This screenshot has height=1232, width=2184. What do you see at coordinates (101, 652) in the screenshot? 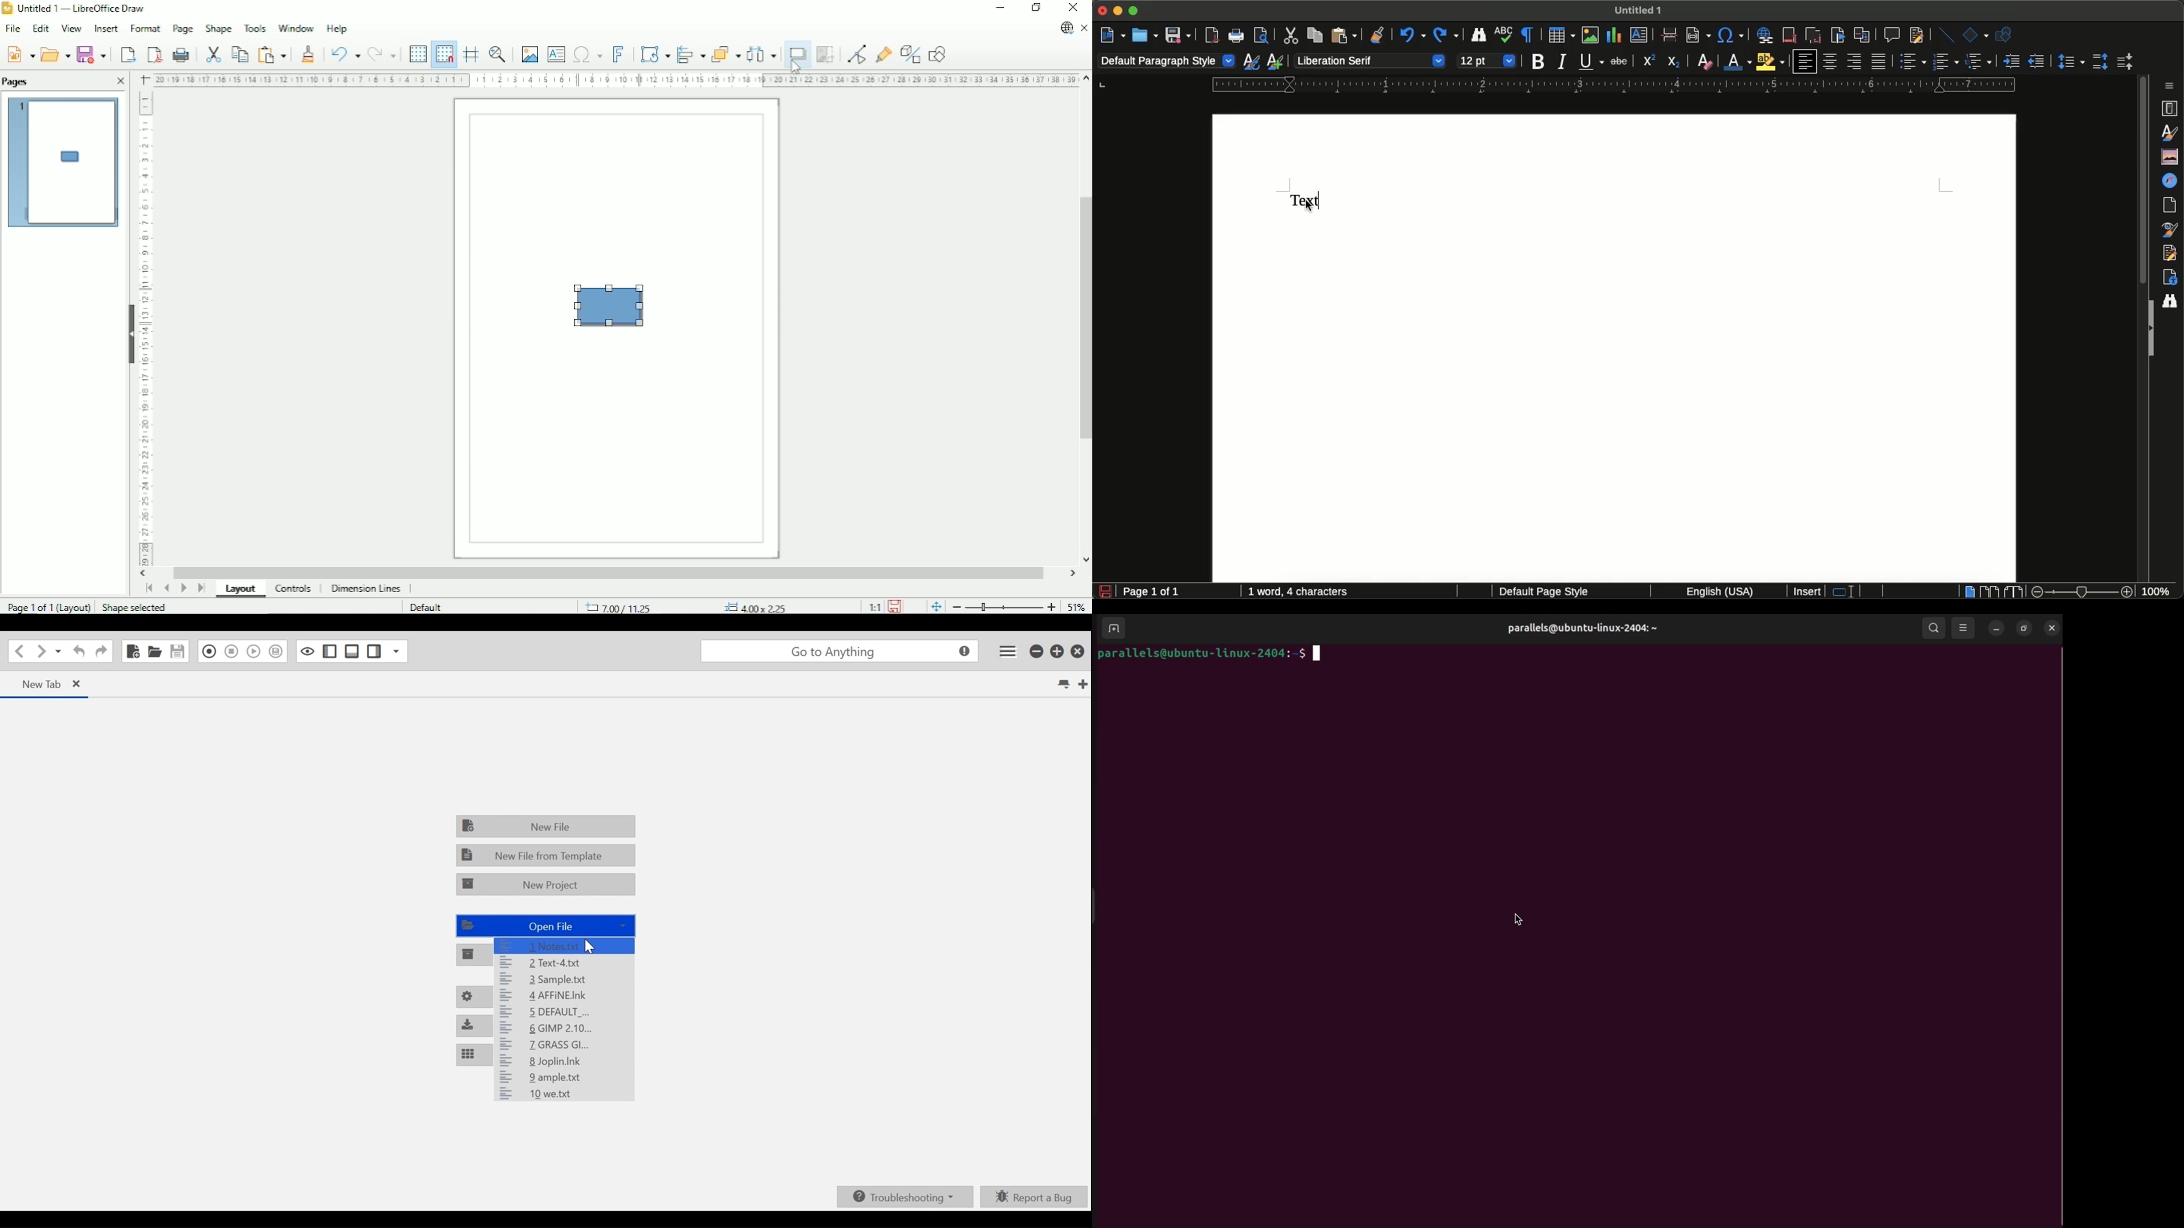
I see `Redo last action` at bounding box center [101, 652].